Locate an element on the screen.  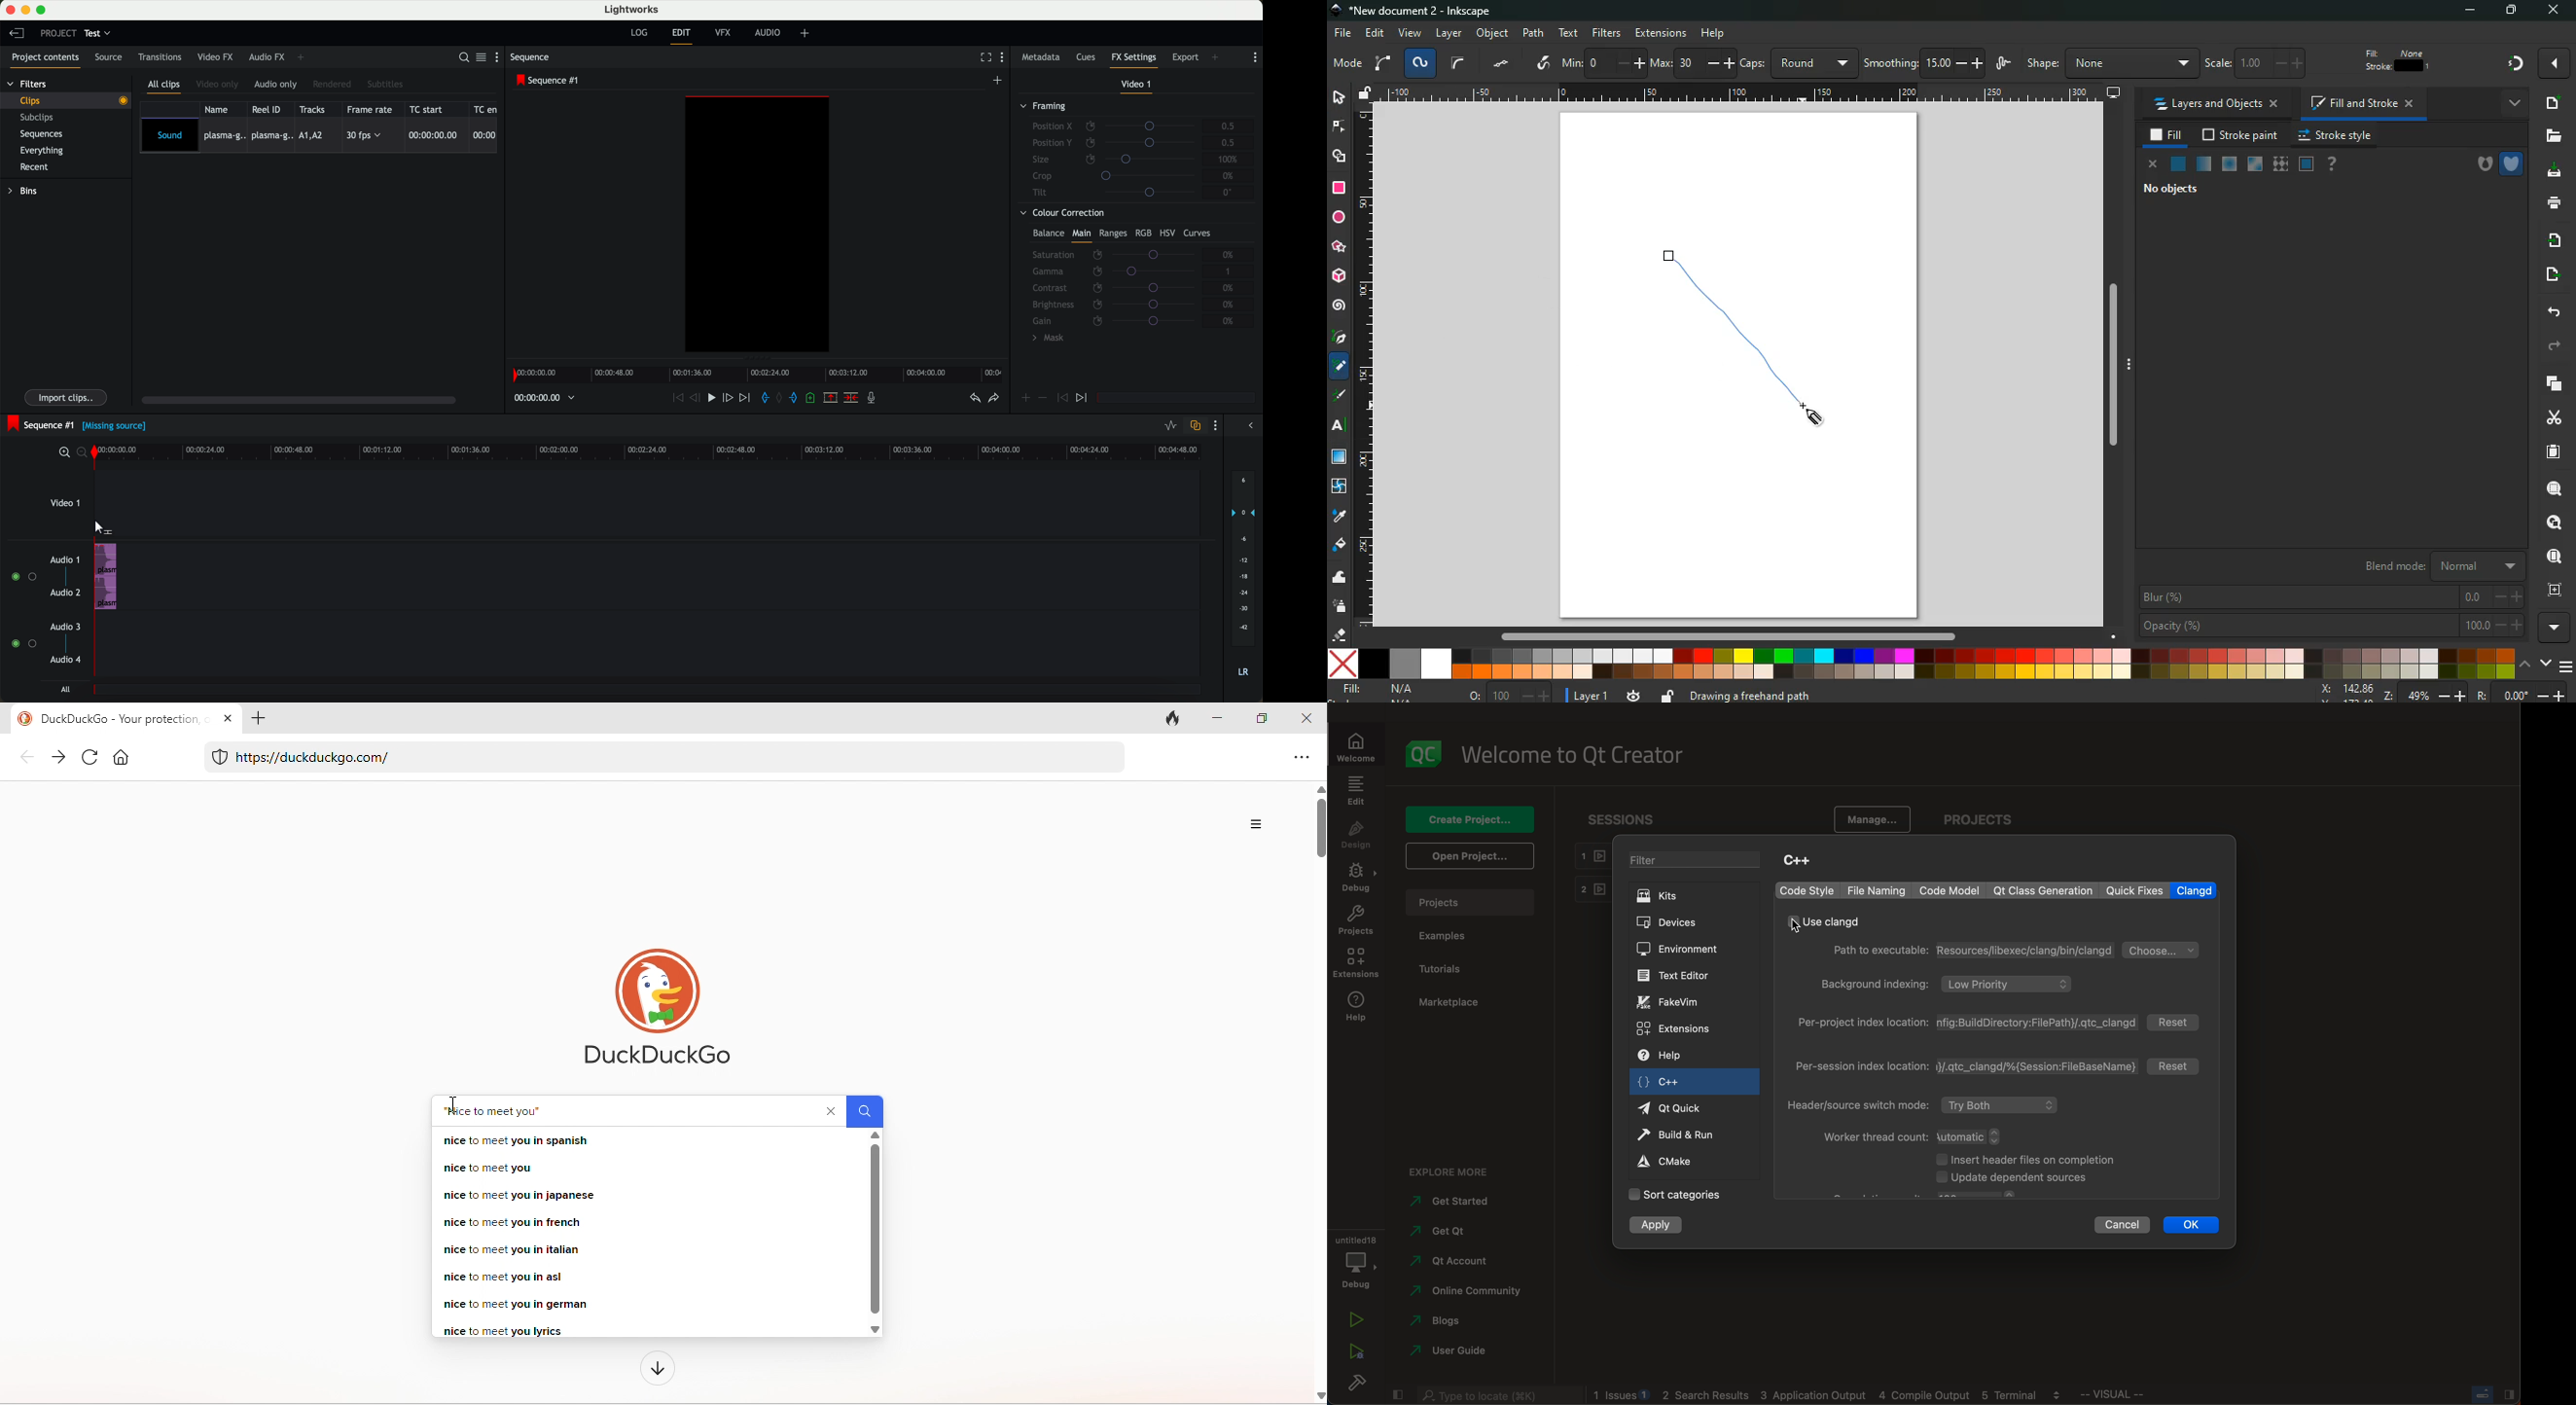
Filters tab is located at coordinates (27, 85).